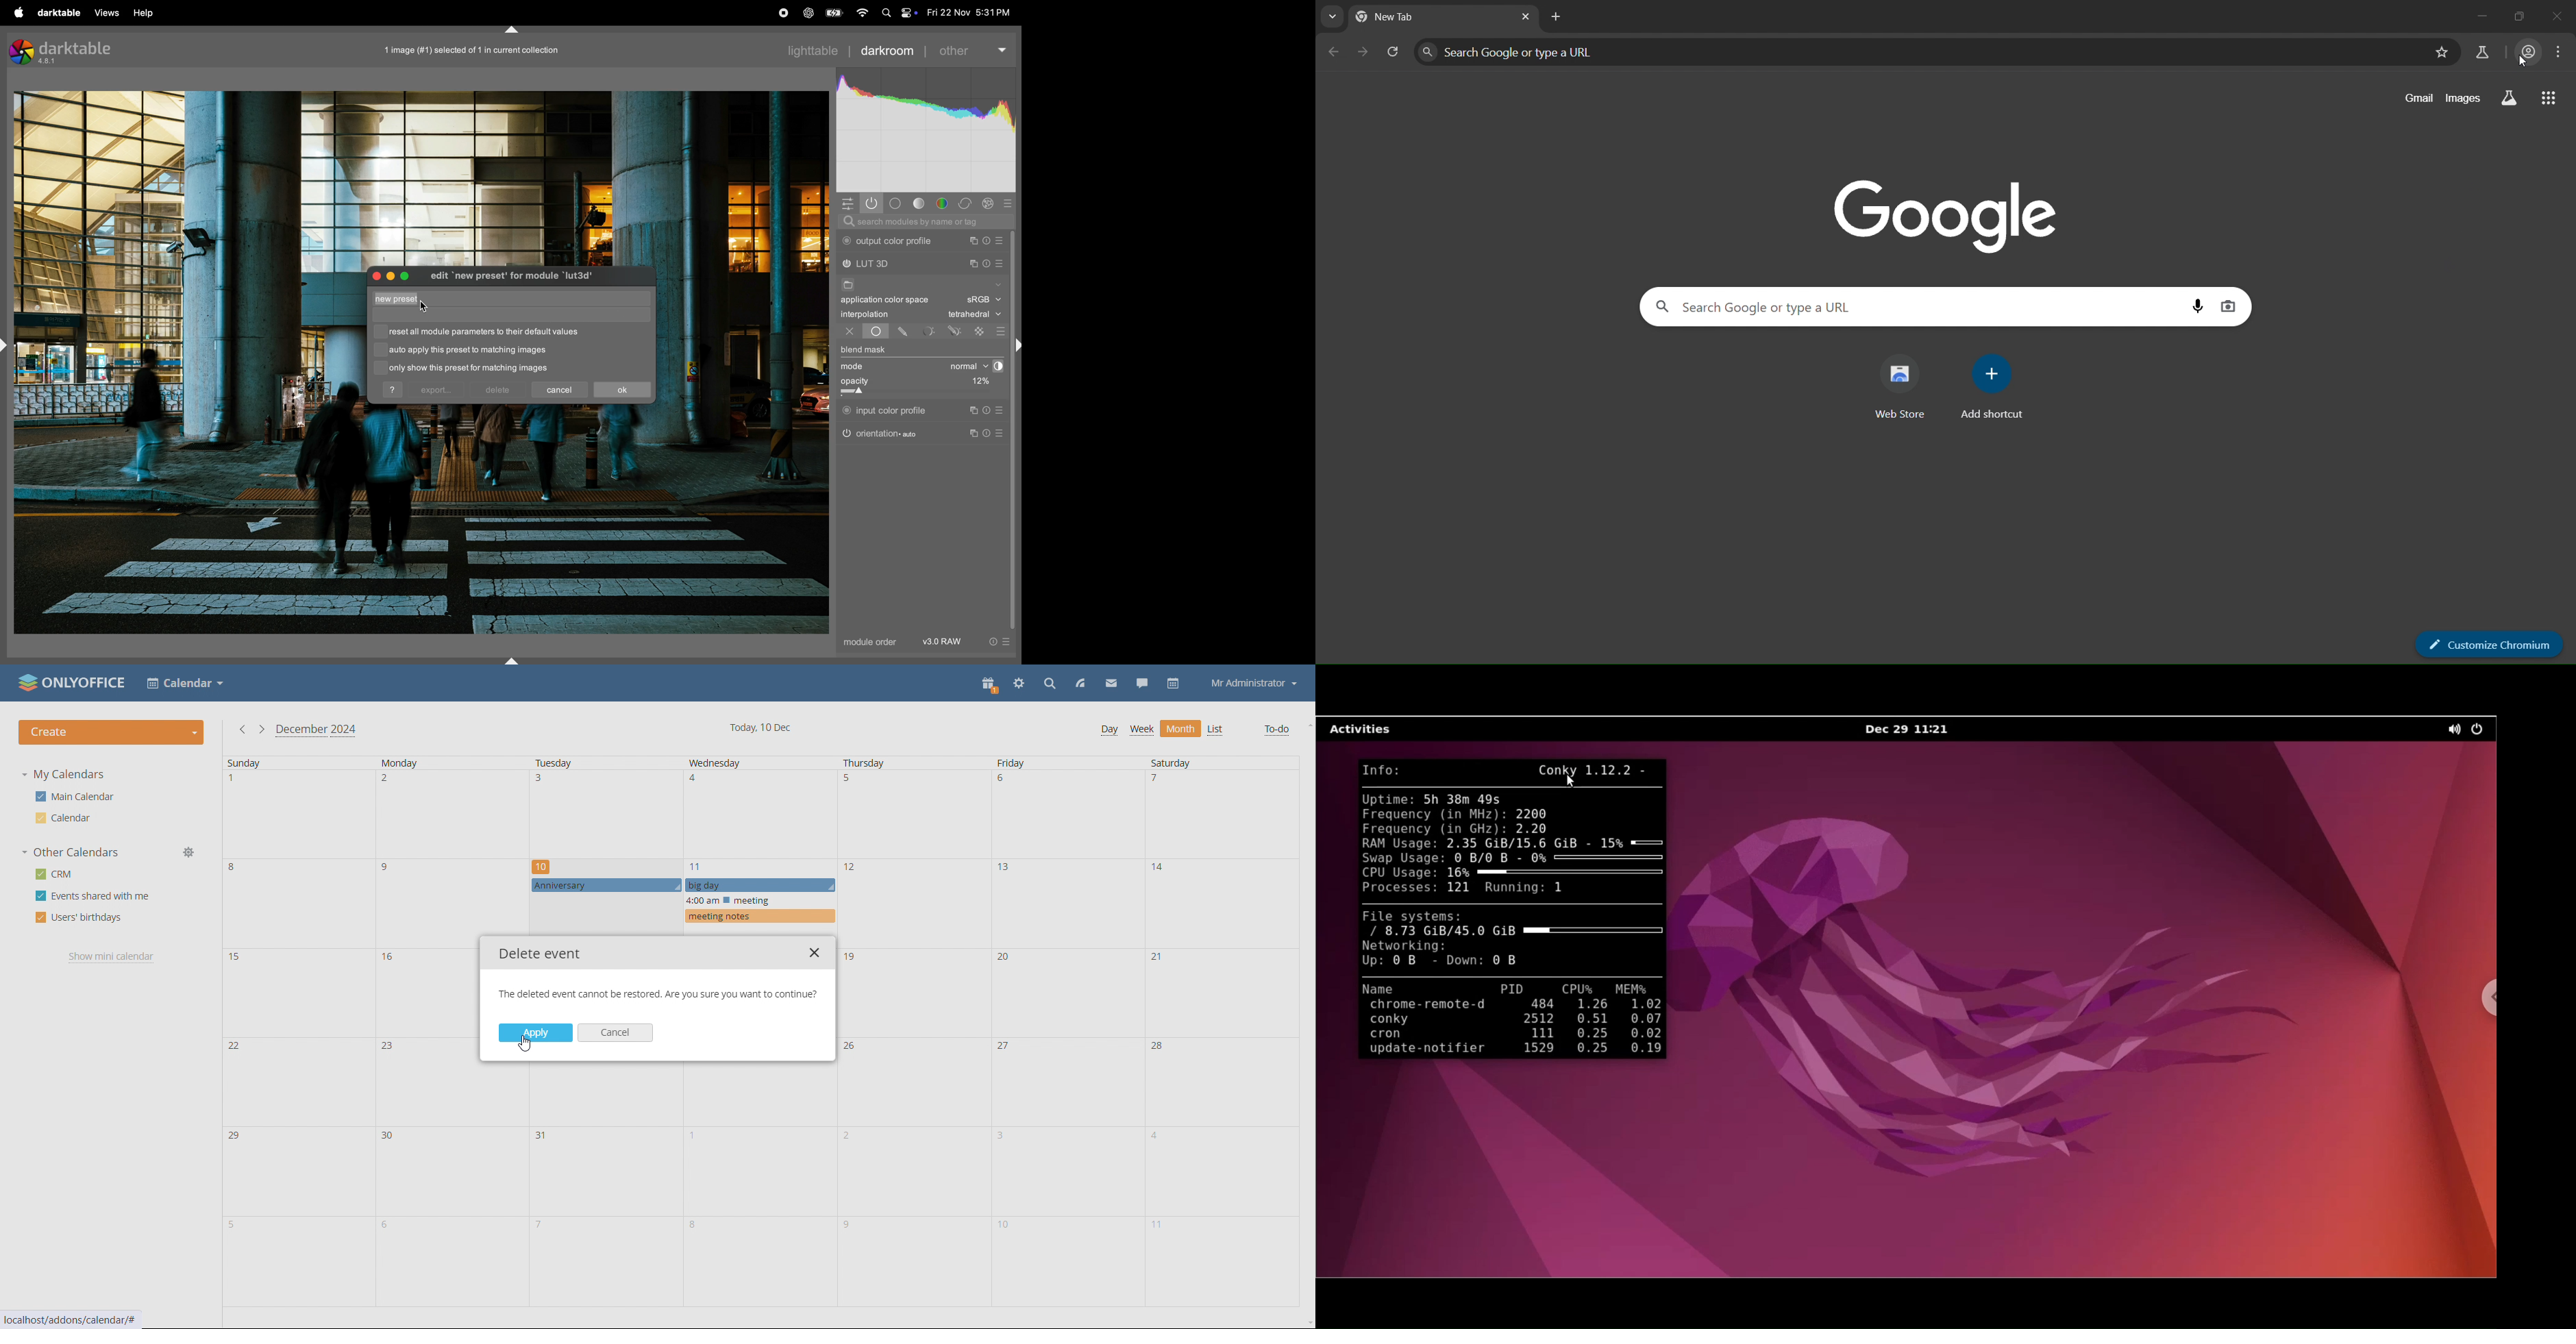  I want to click on presets, so click(1001, 265).